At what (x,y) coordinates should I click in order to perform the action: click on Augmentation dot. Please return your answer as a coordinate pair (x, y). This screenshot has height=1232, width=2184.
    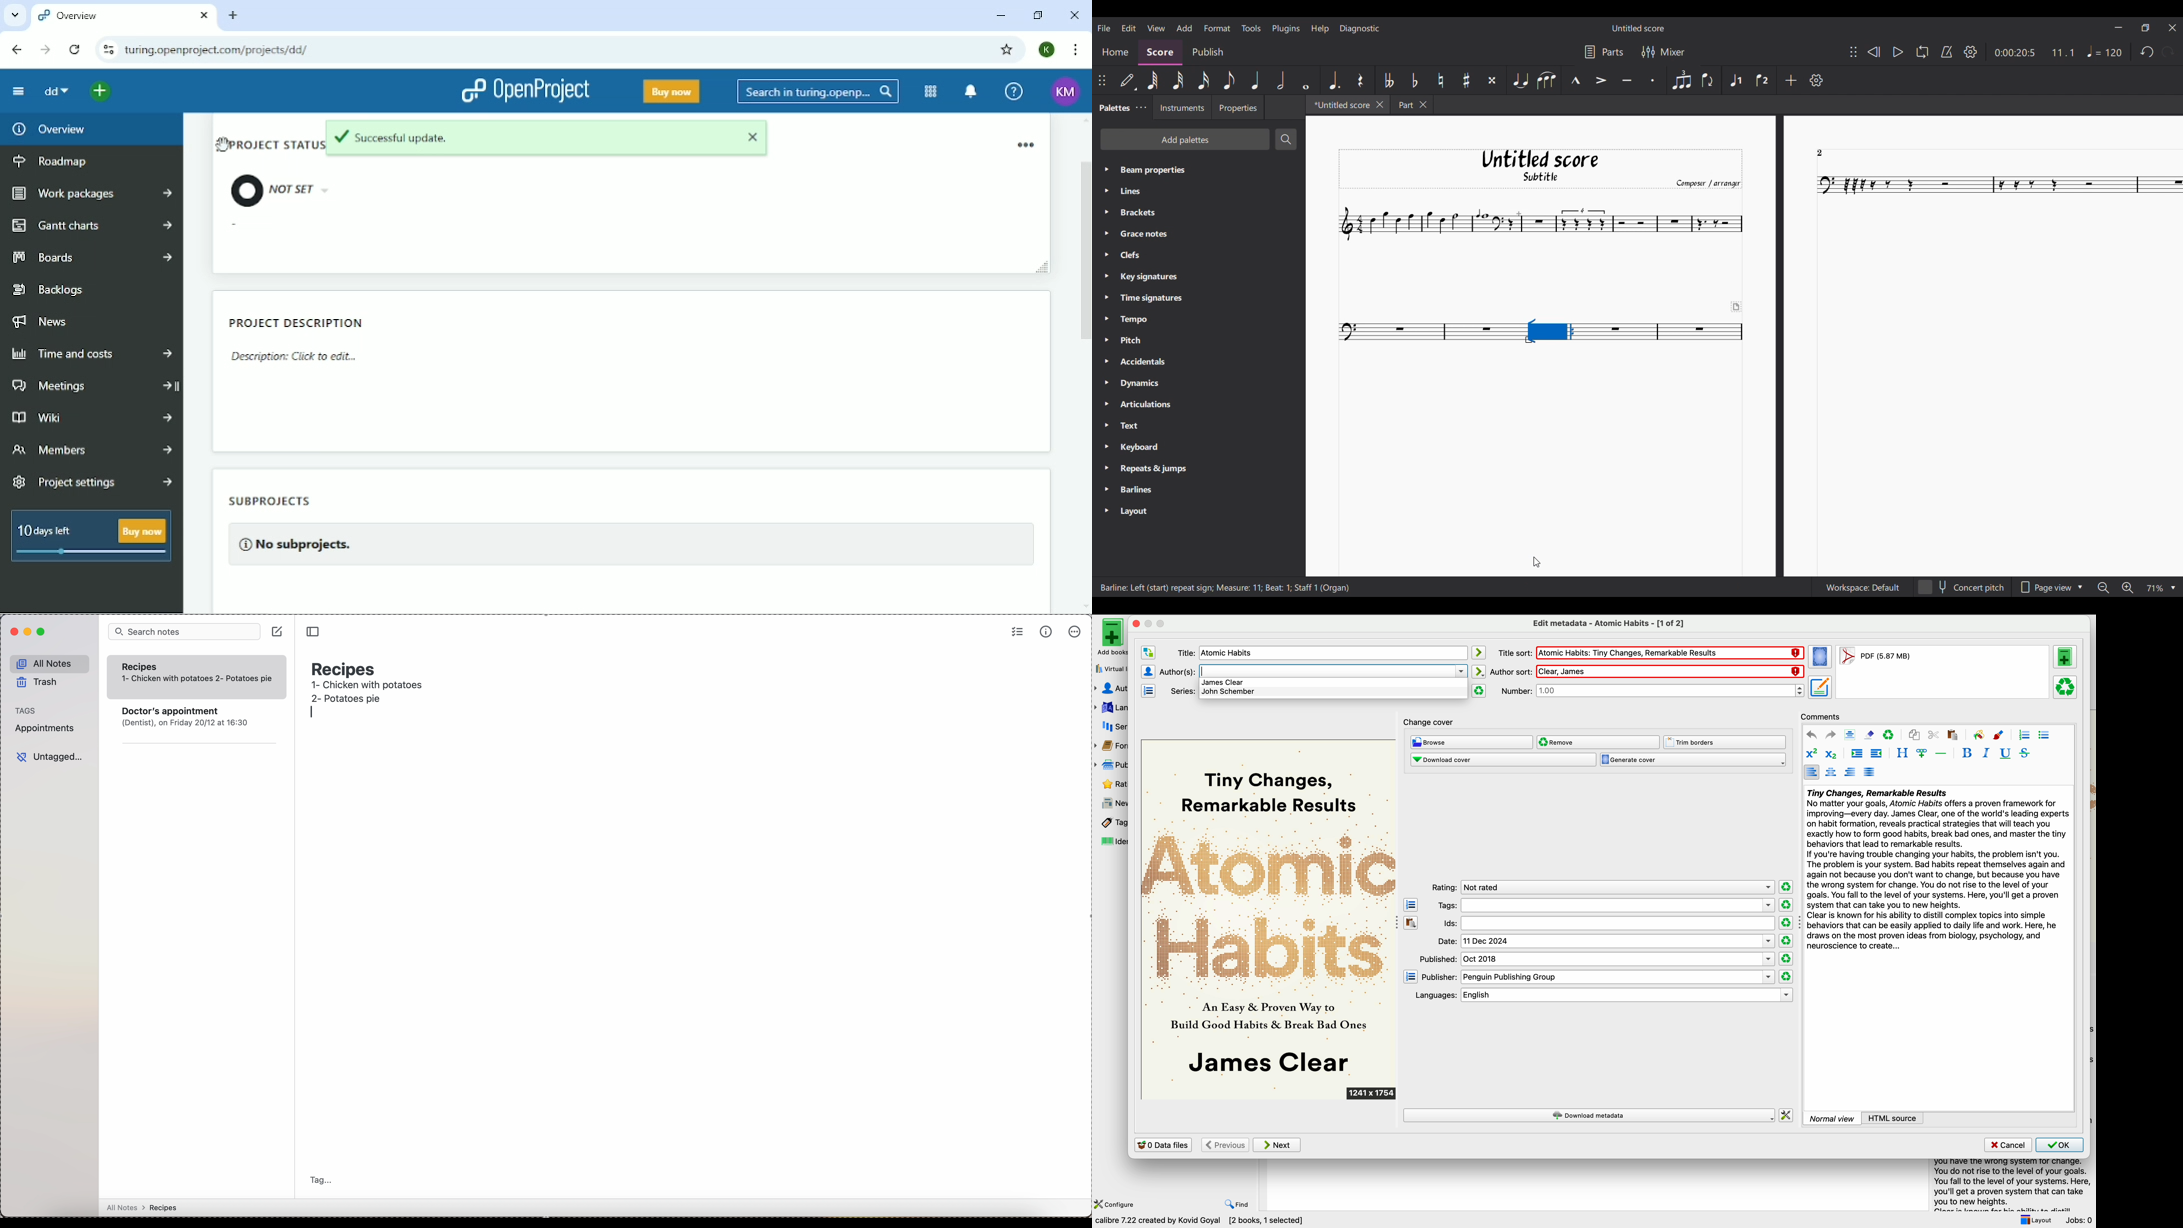
    Looking at the image, I should click on (1334, 80).